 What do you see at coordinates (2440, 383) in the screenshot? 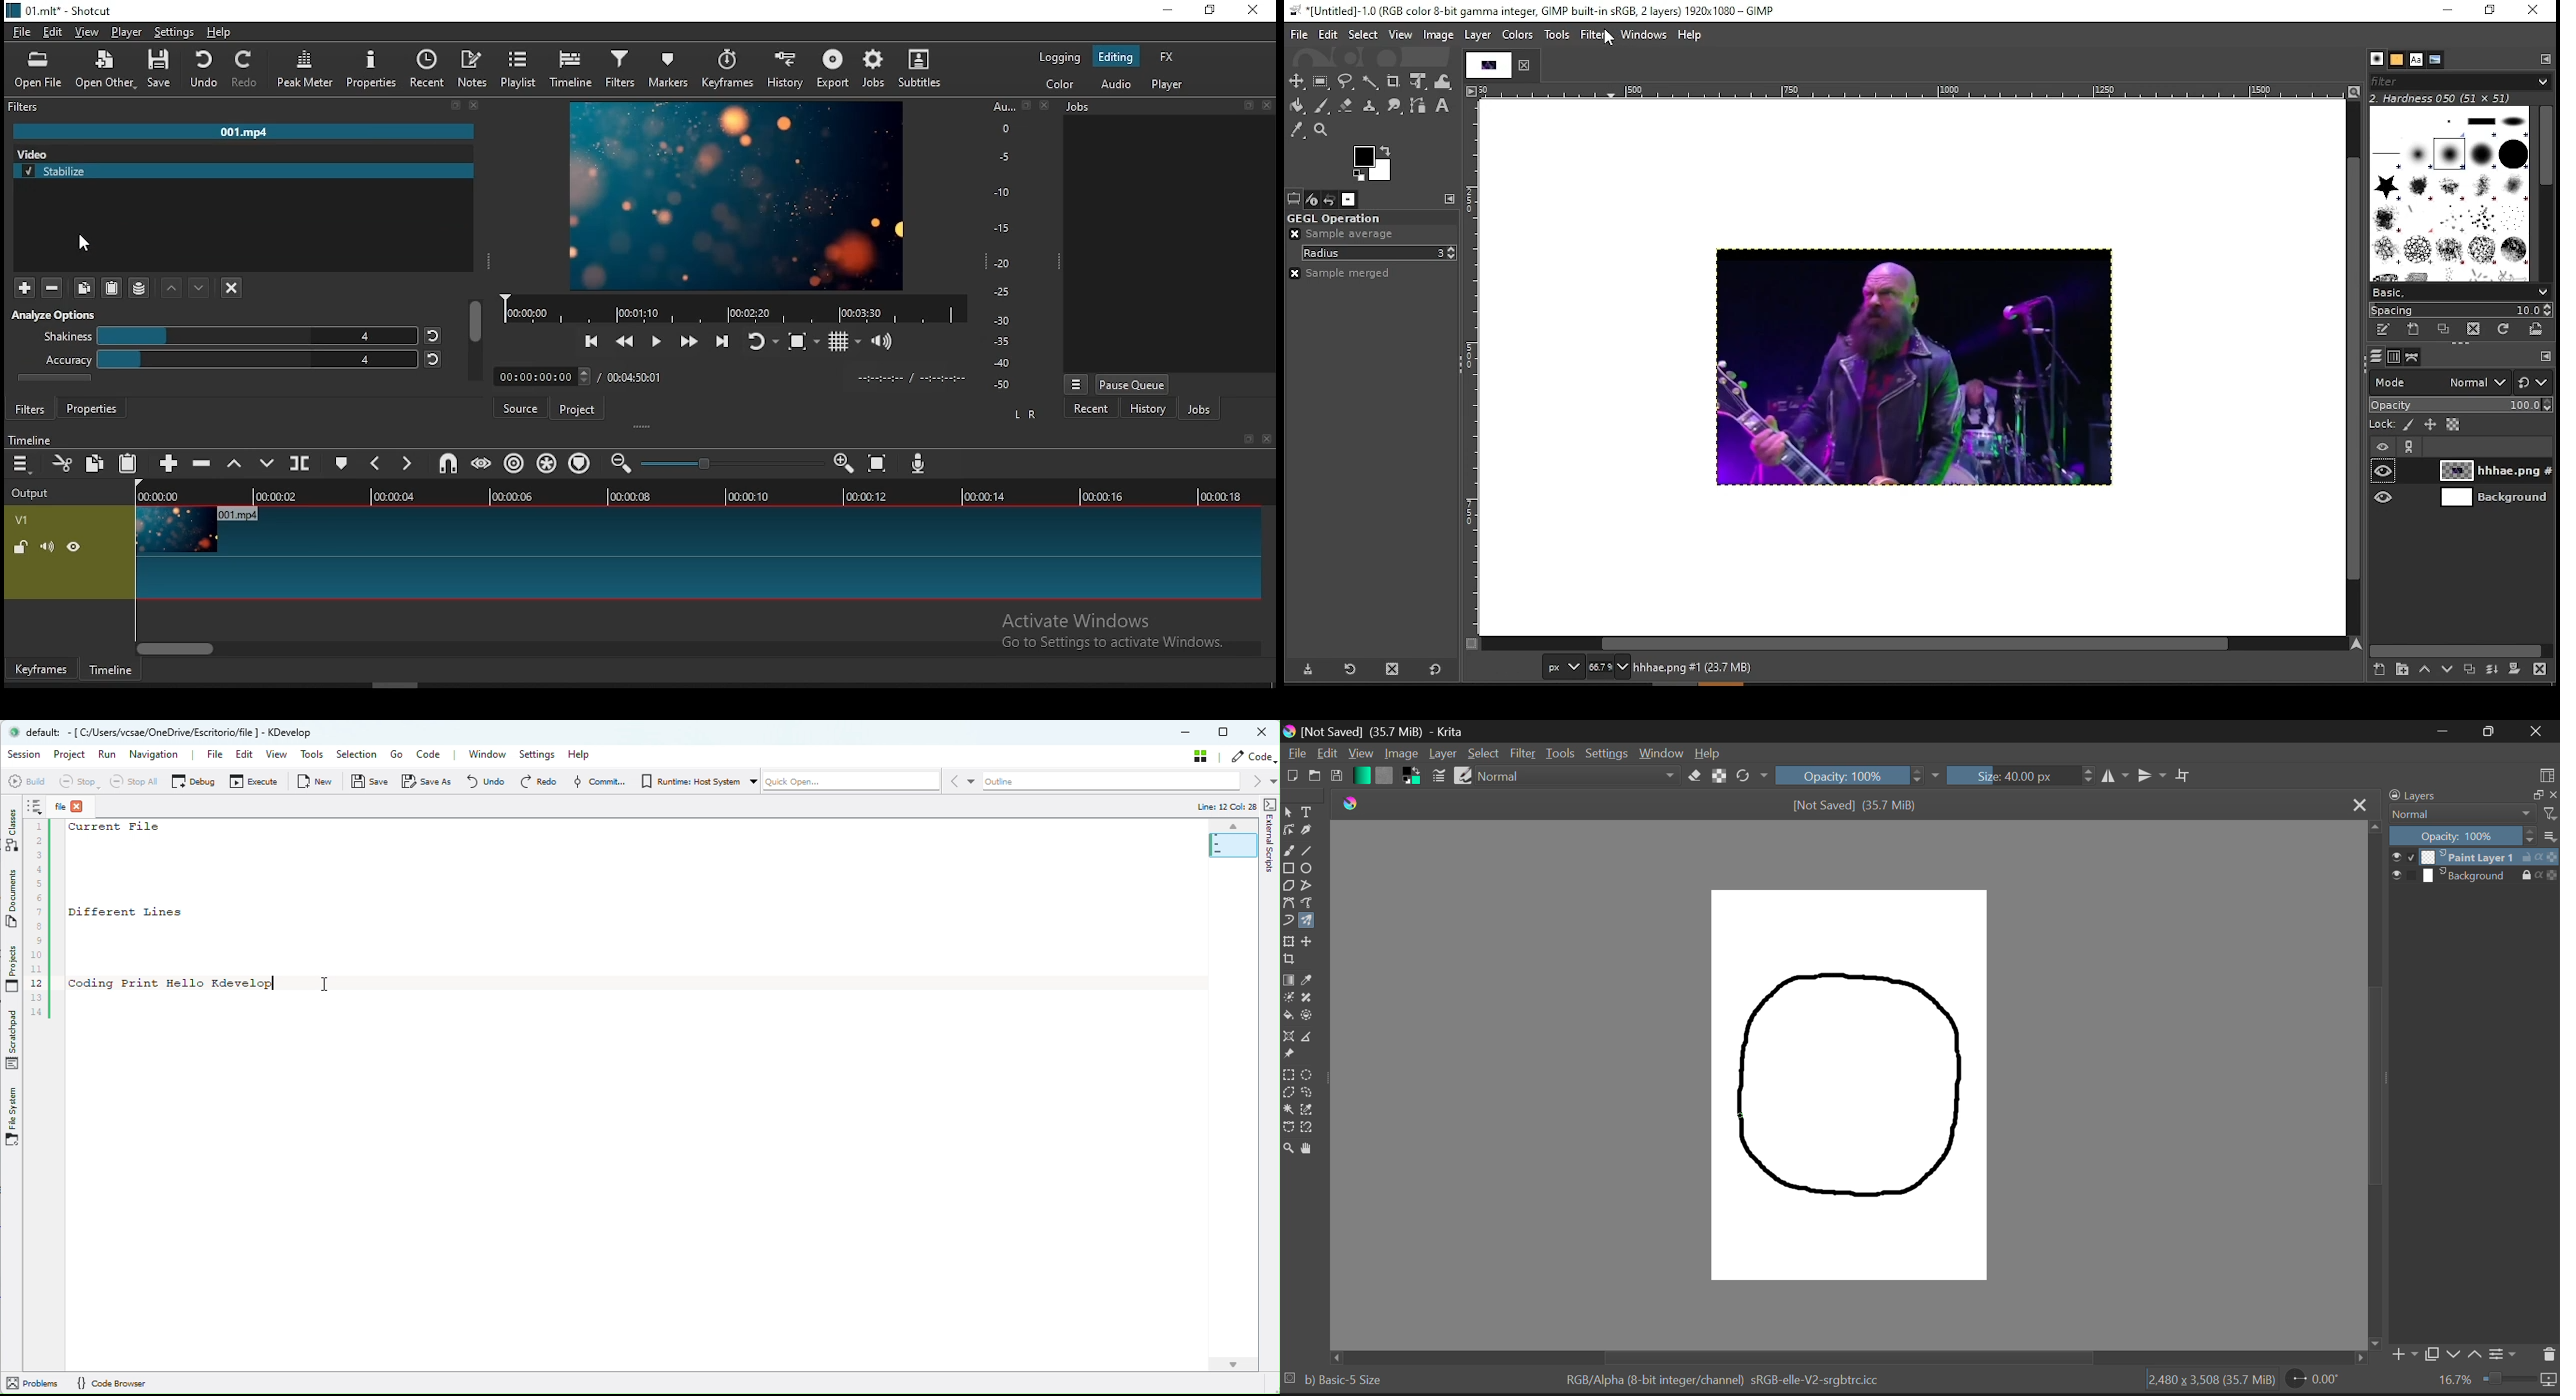
I see `mode` at bounding box center [2440, 383].